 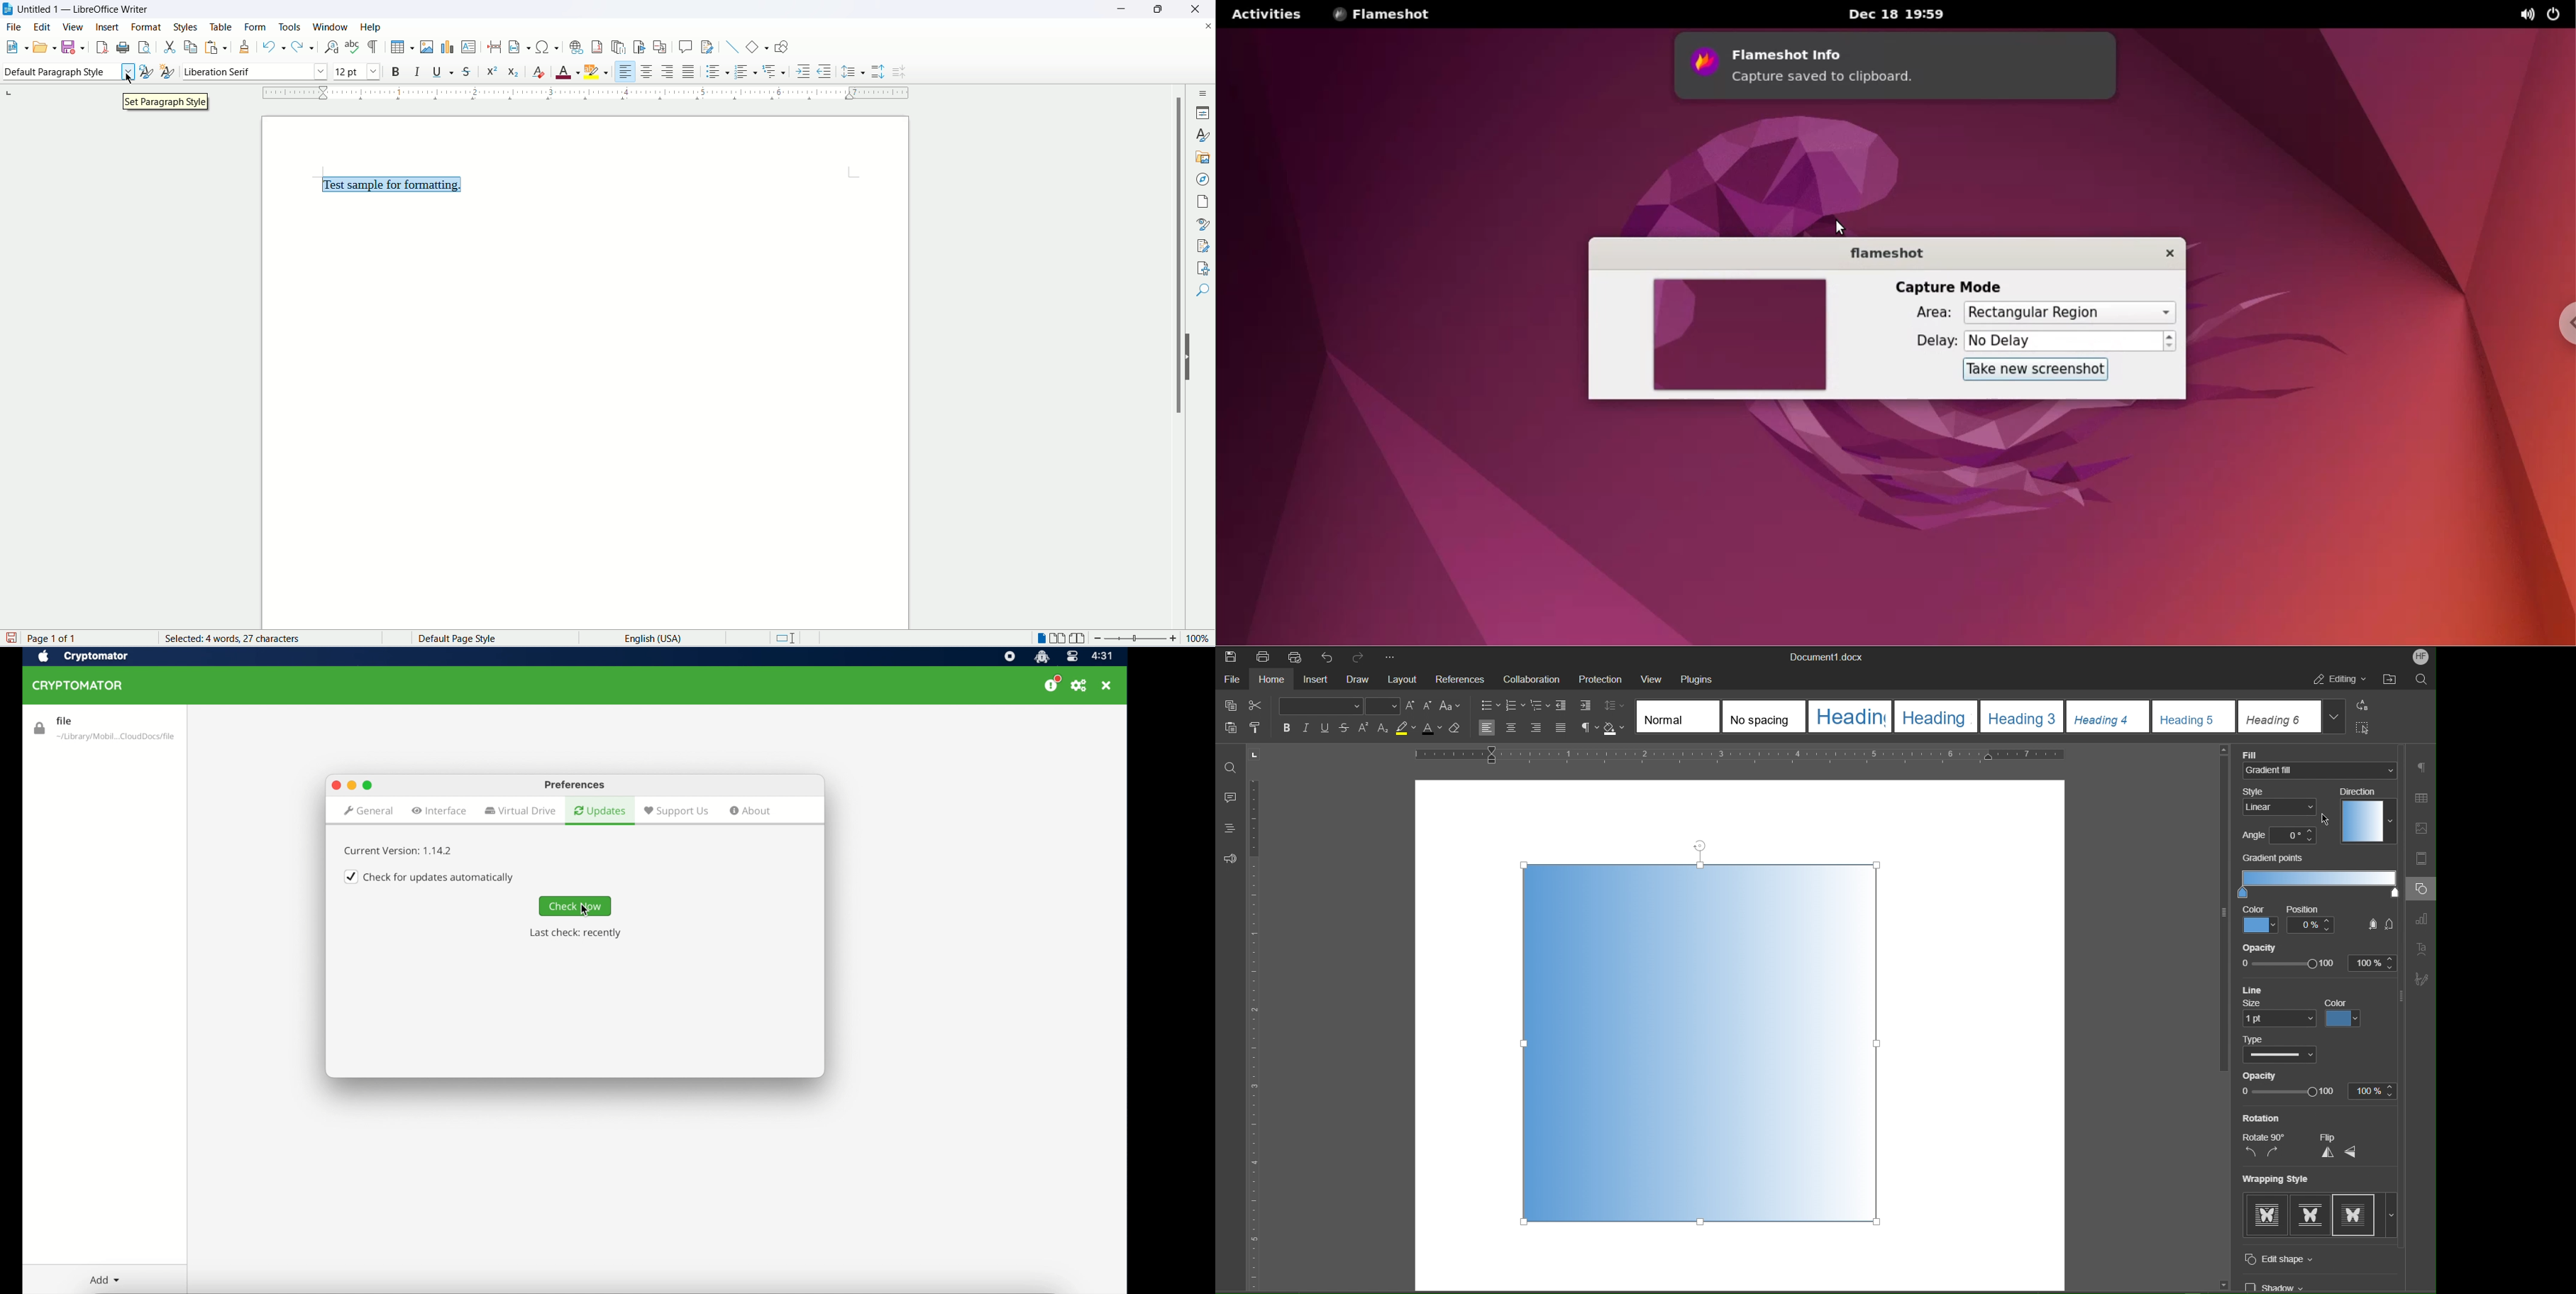 I want to click on Document1.docx, so click(x=1835, y=657).